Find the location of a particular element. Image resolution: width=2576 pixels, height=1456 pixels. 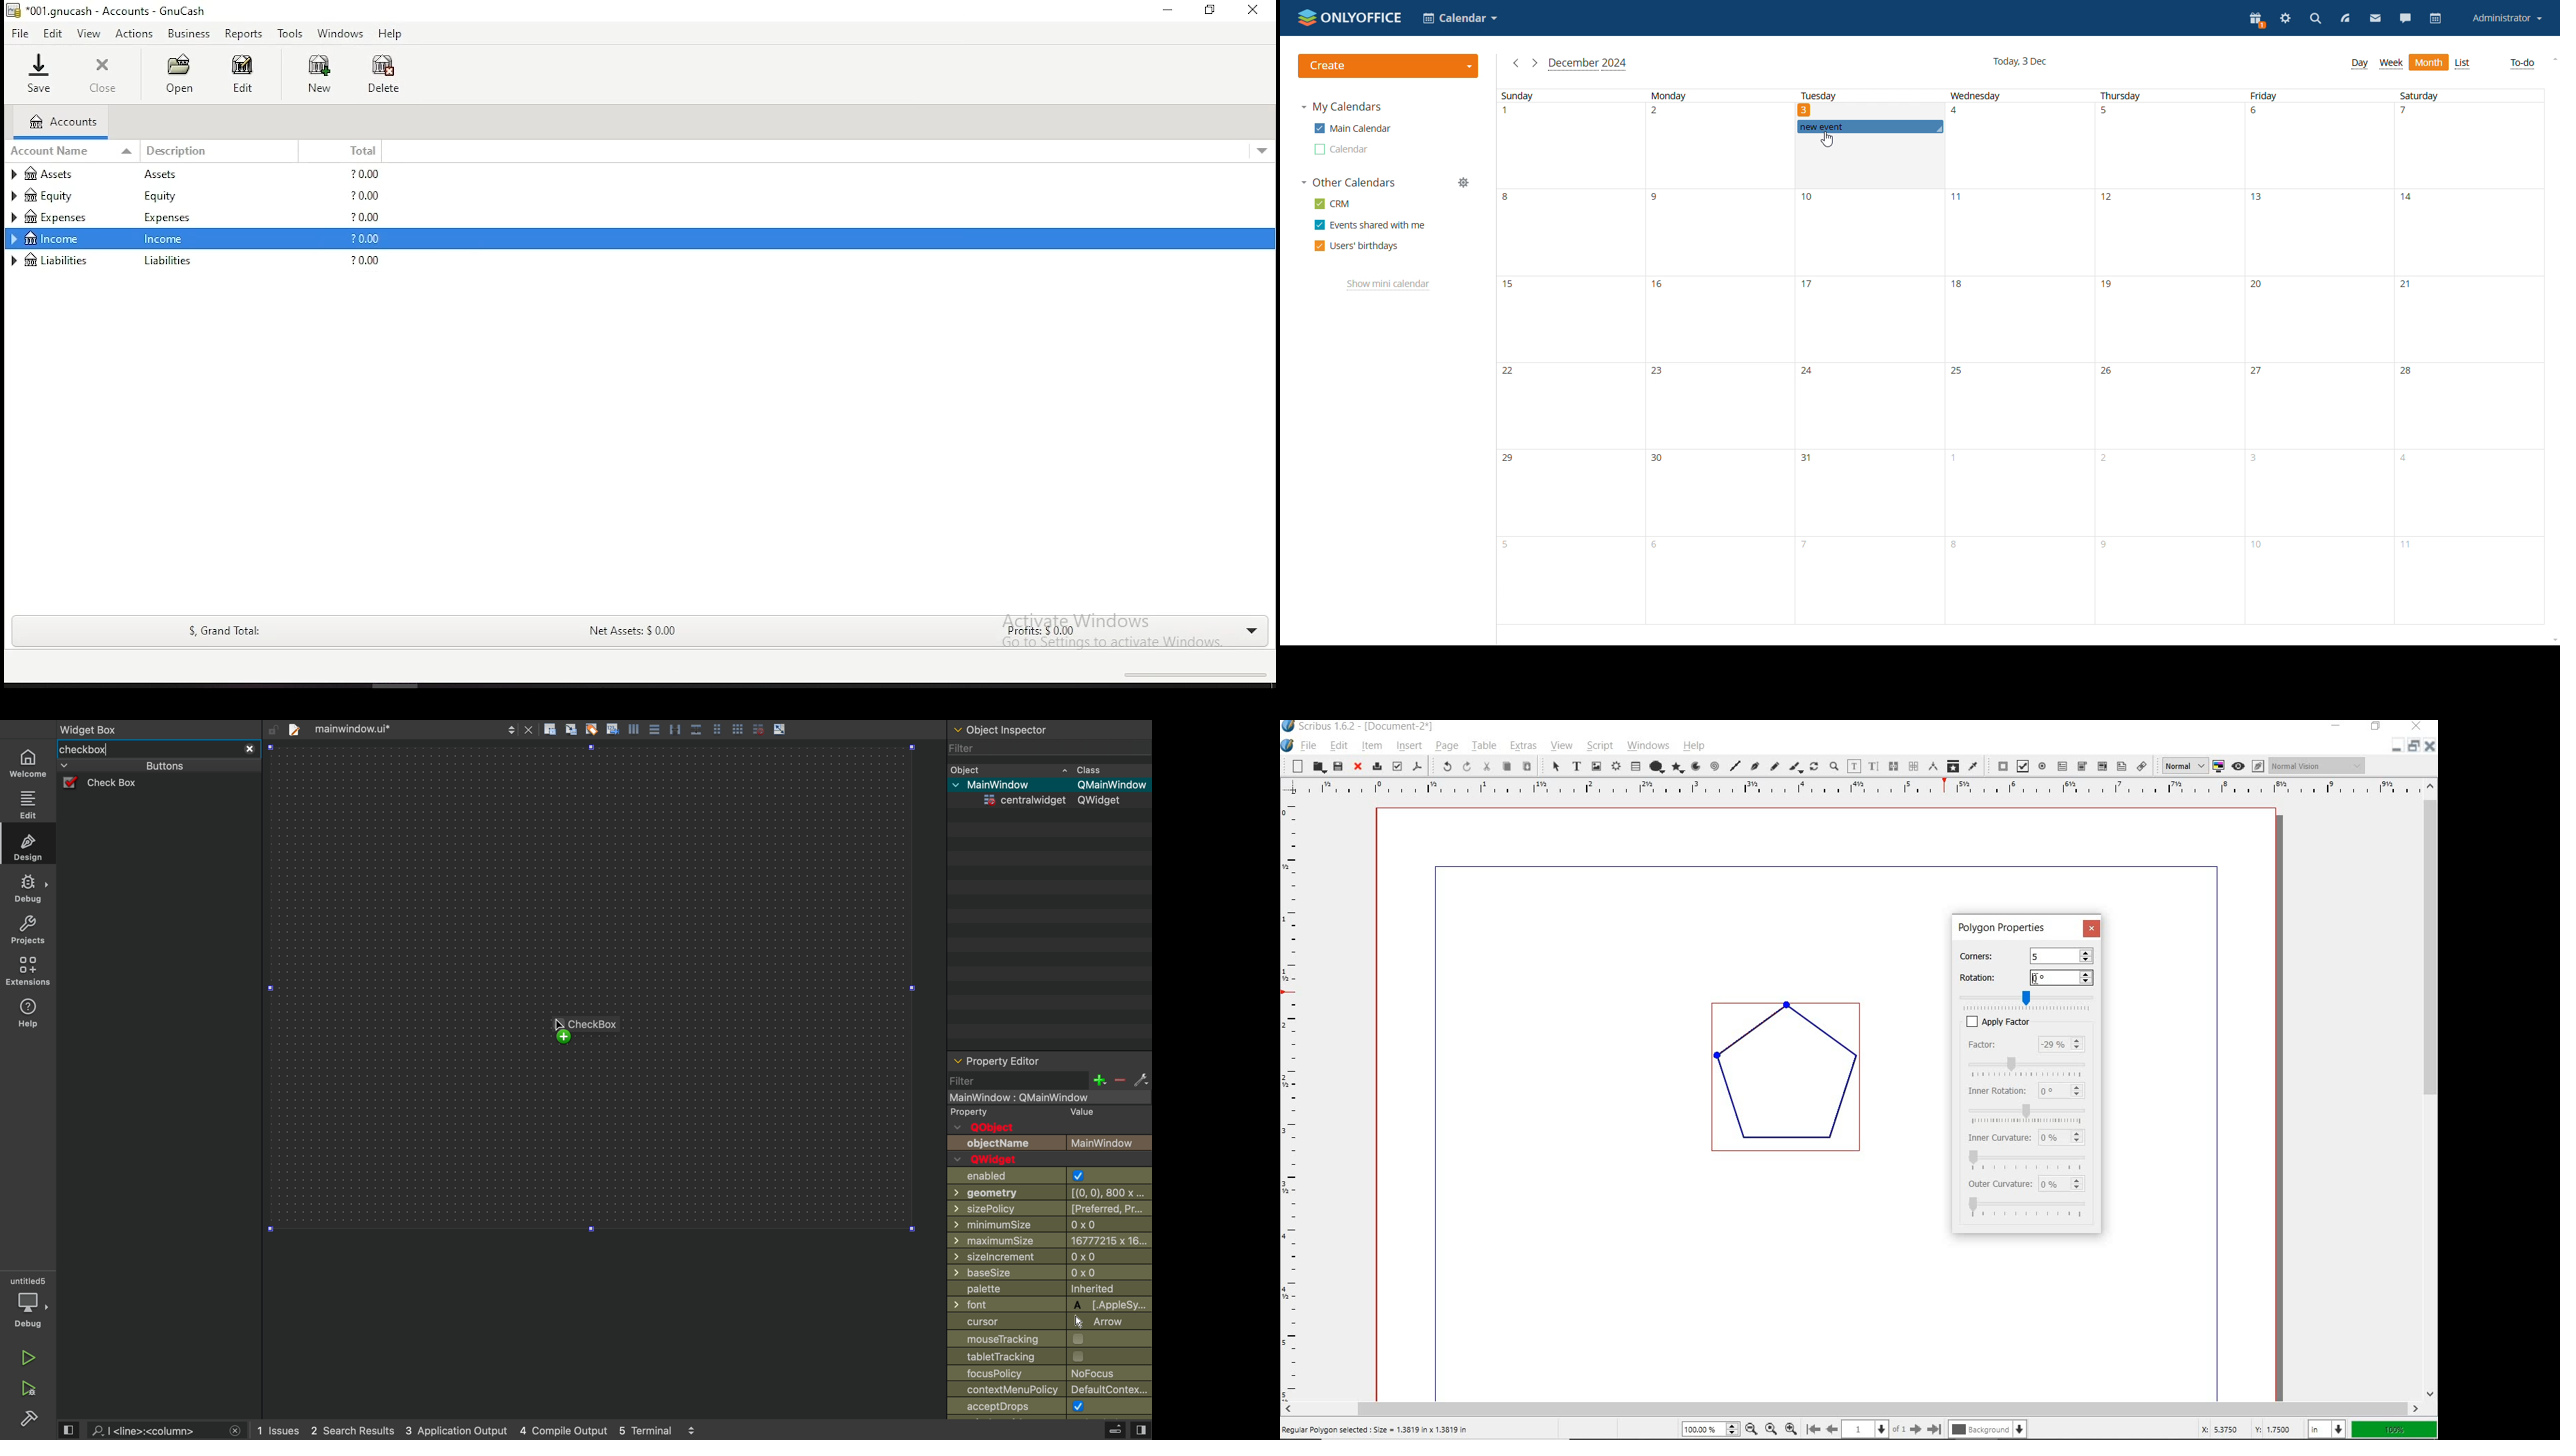

buttons is located at coordinates (145, 766).